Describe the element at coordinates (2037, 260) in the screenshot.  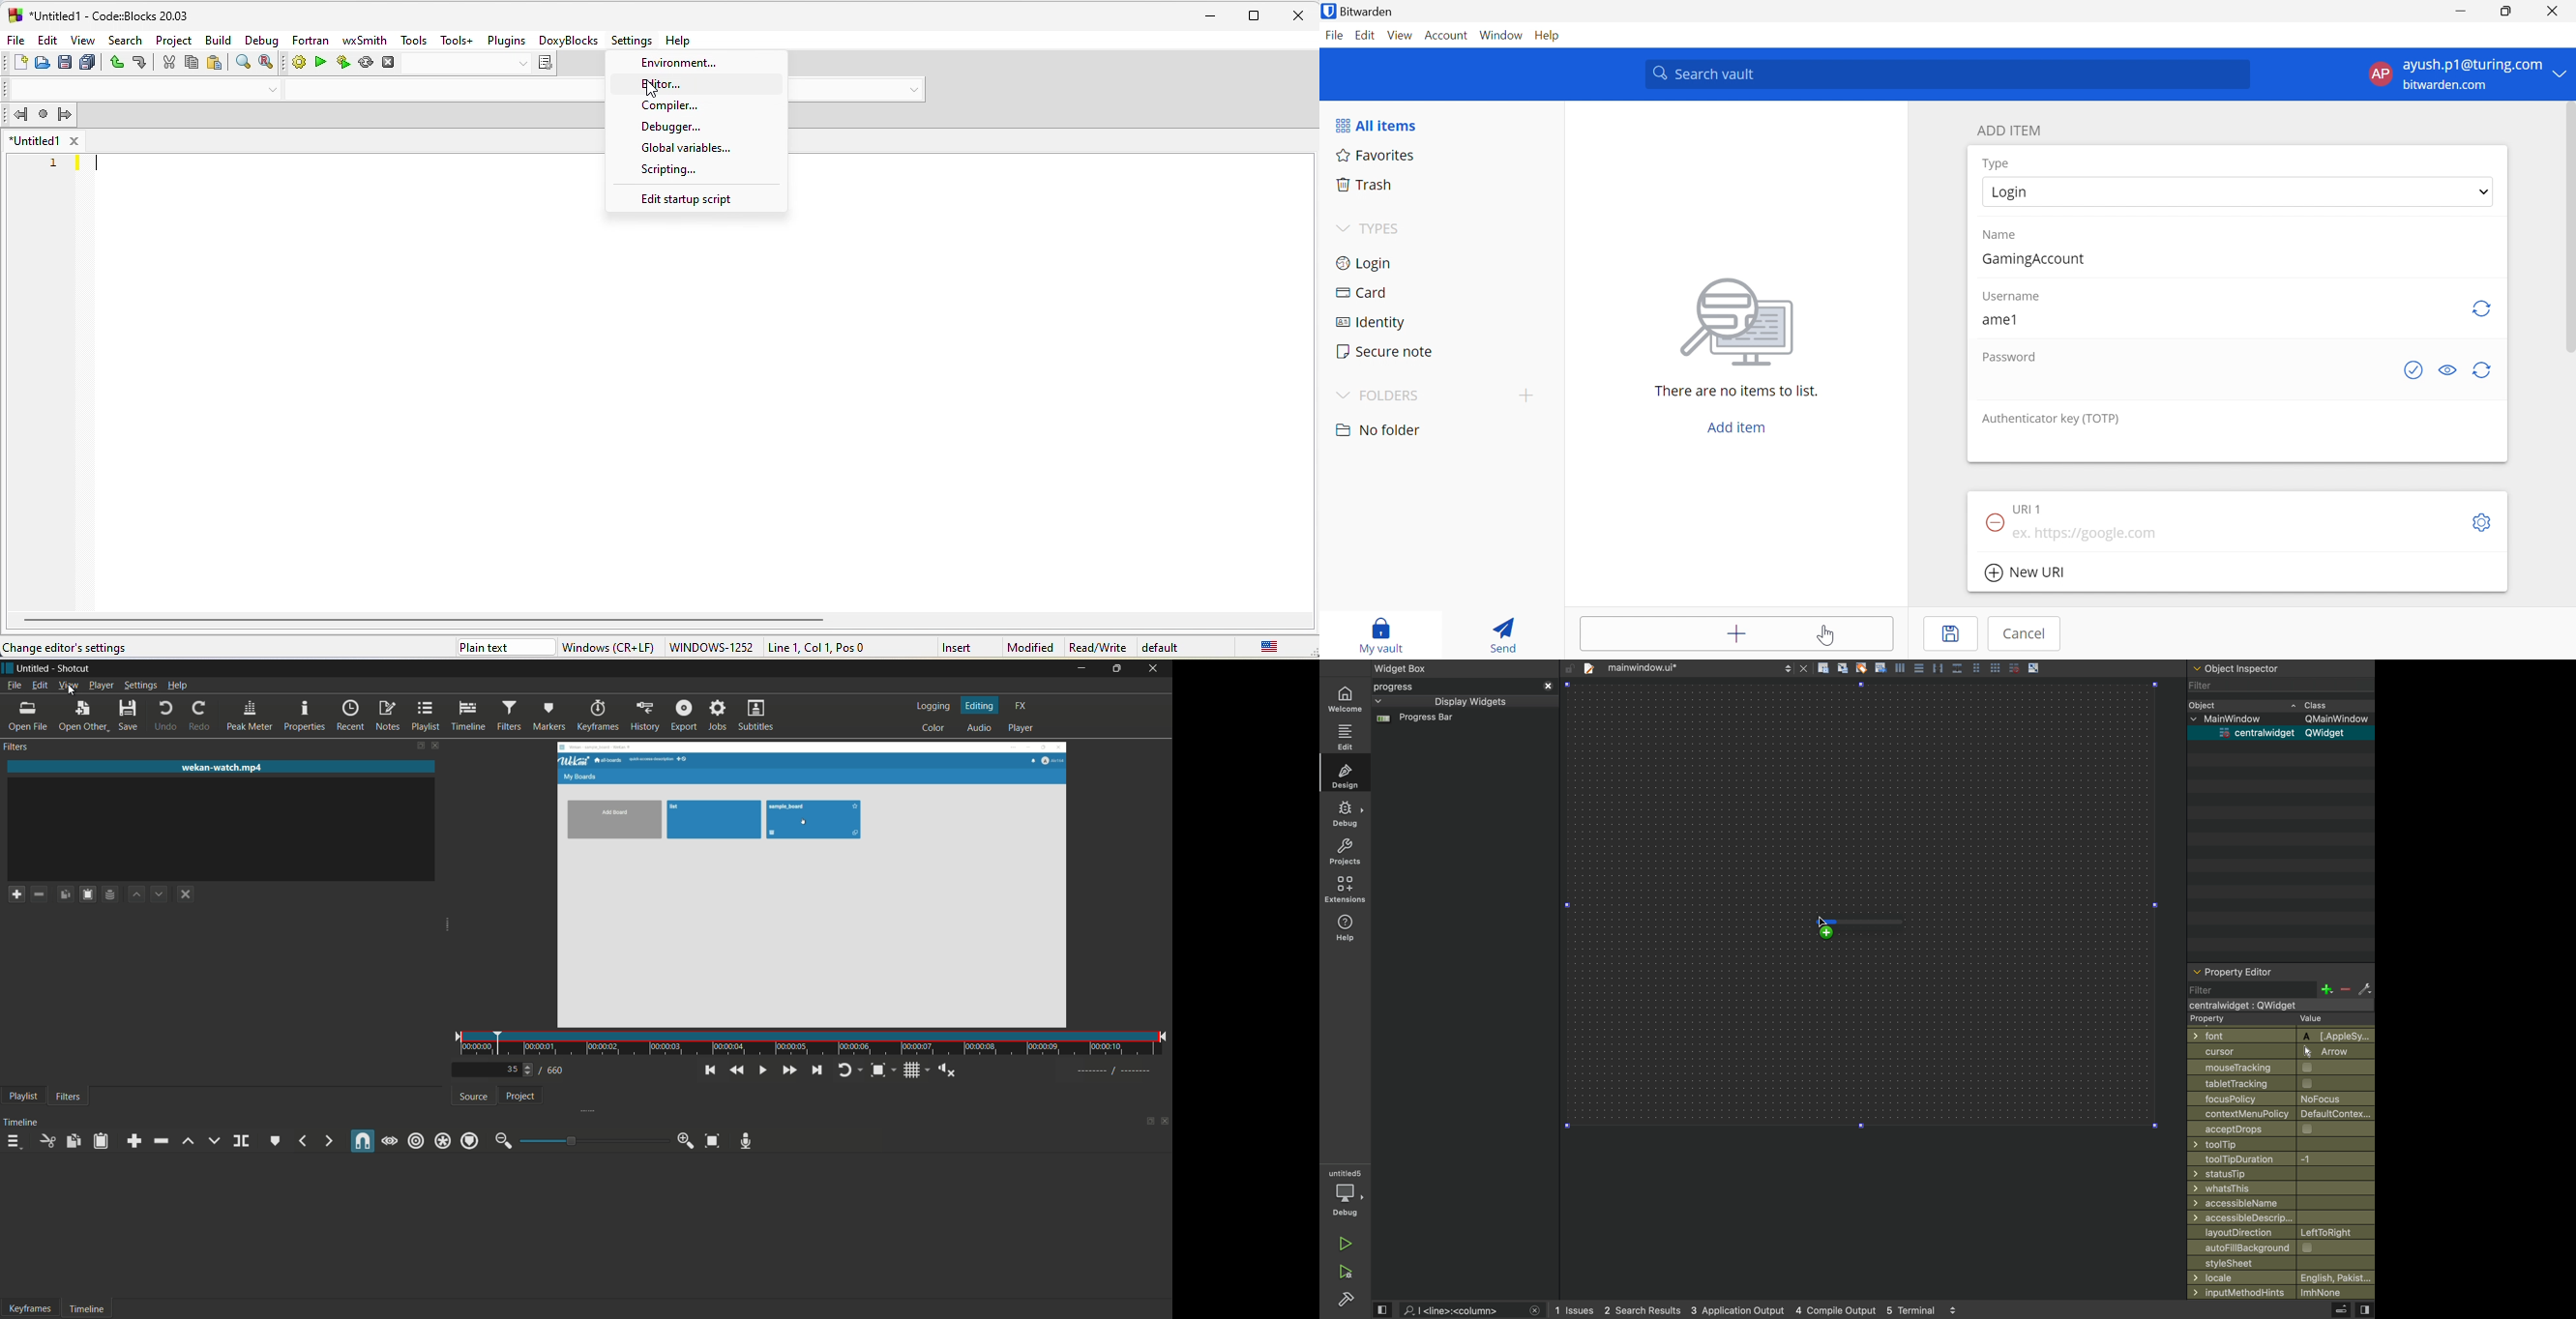
I see `GamingAccount` at that location.